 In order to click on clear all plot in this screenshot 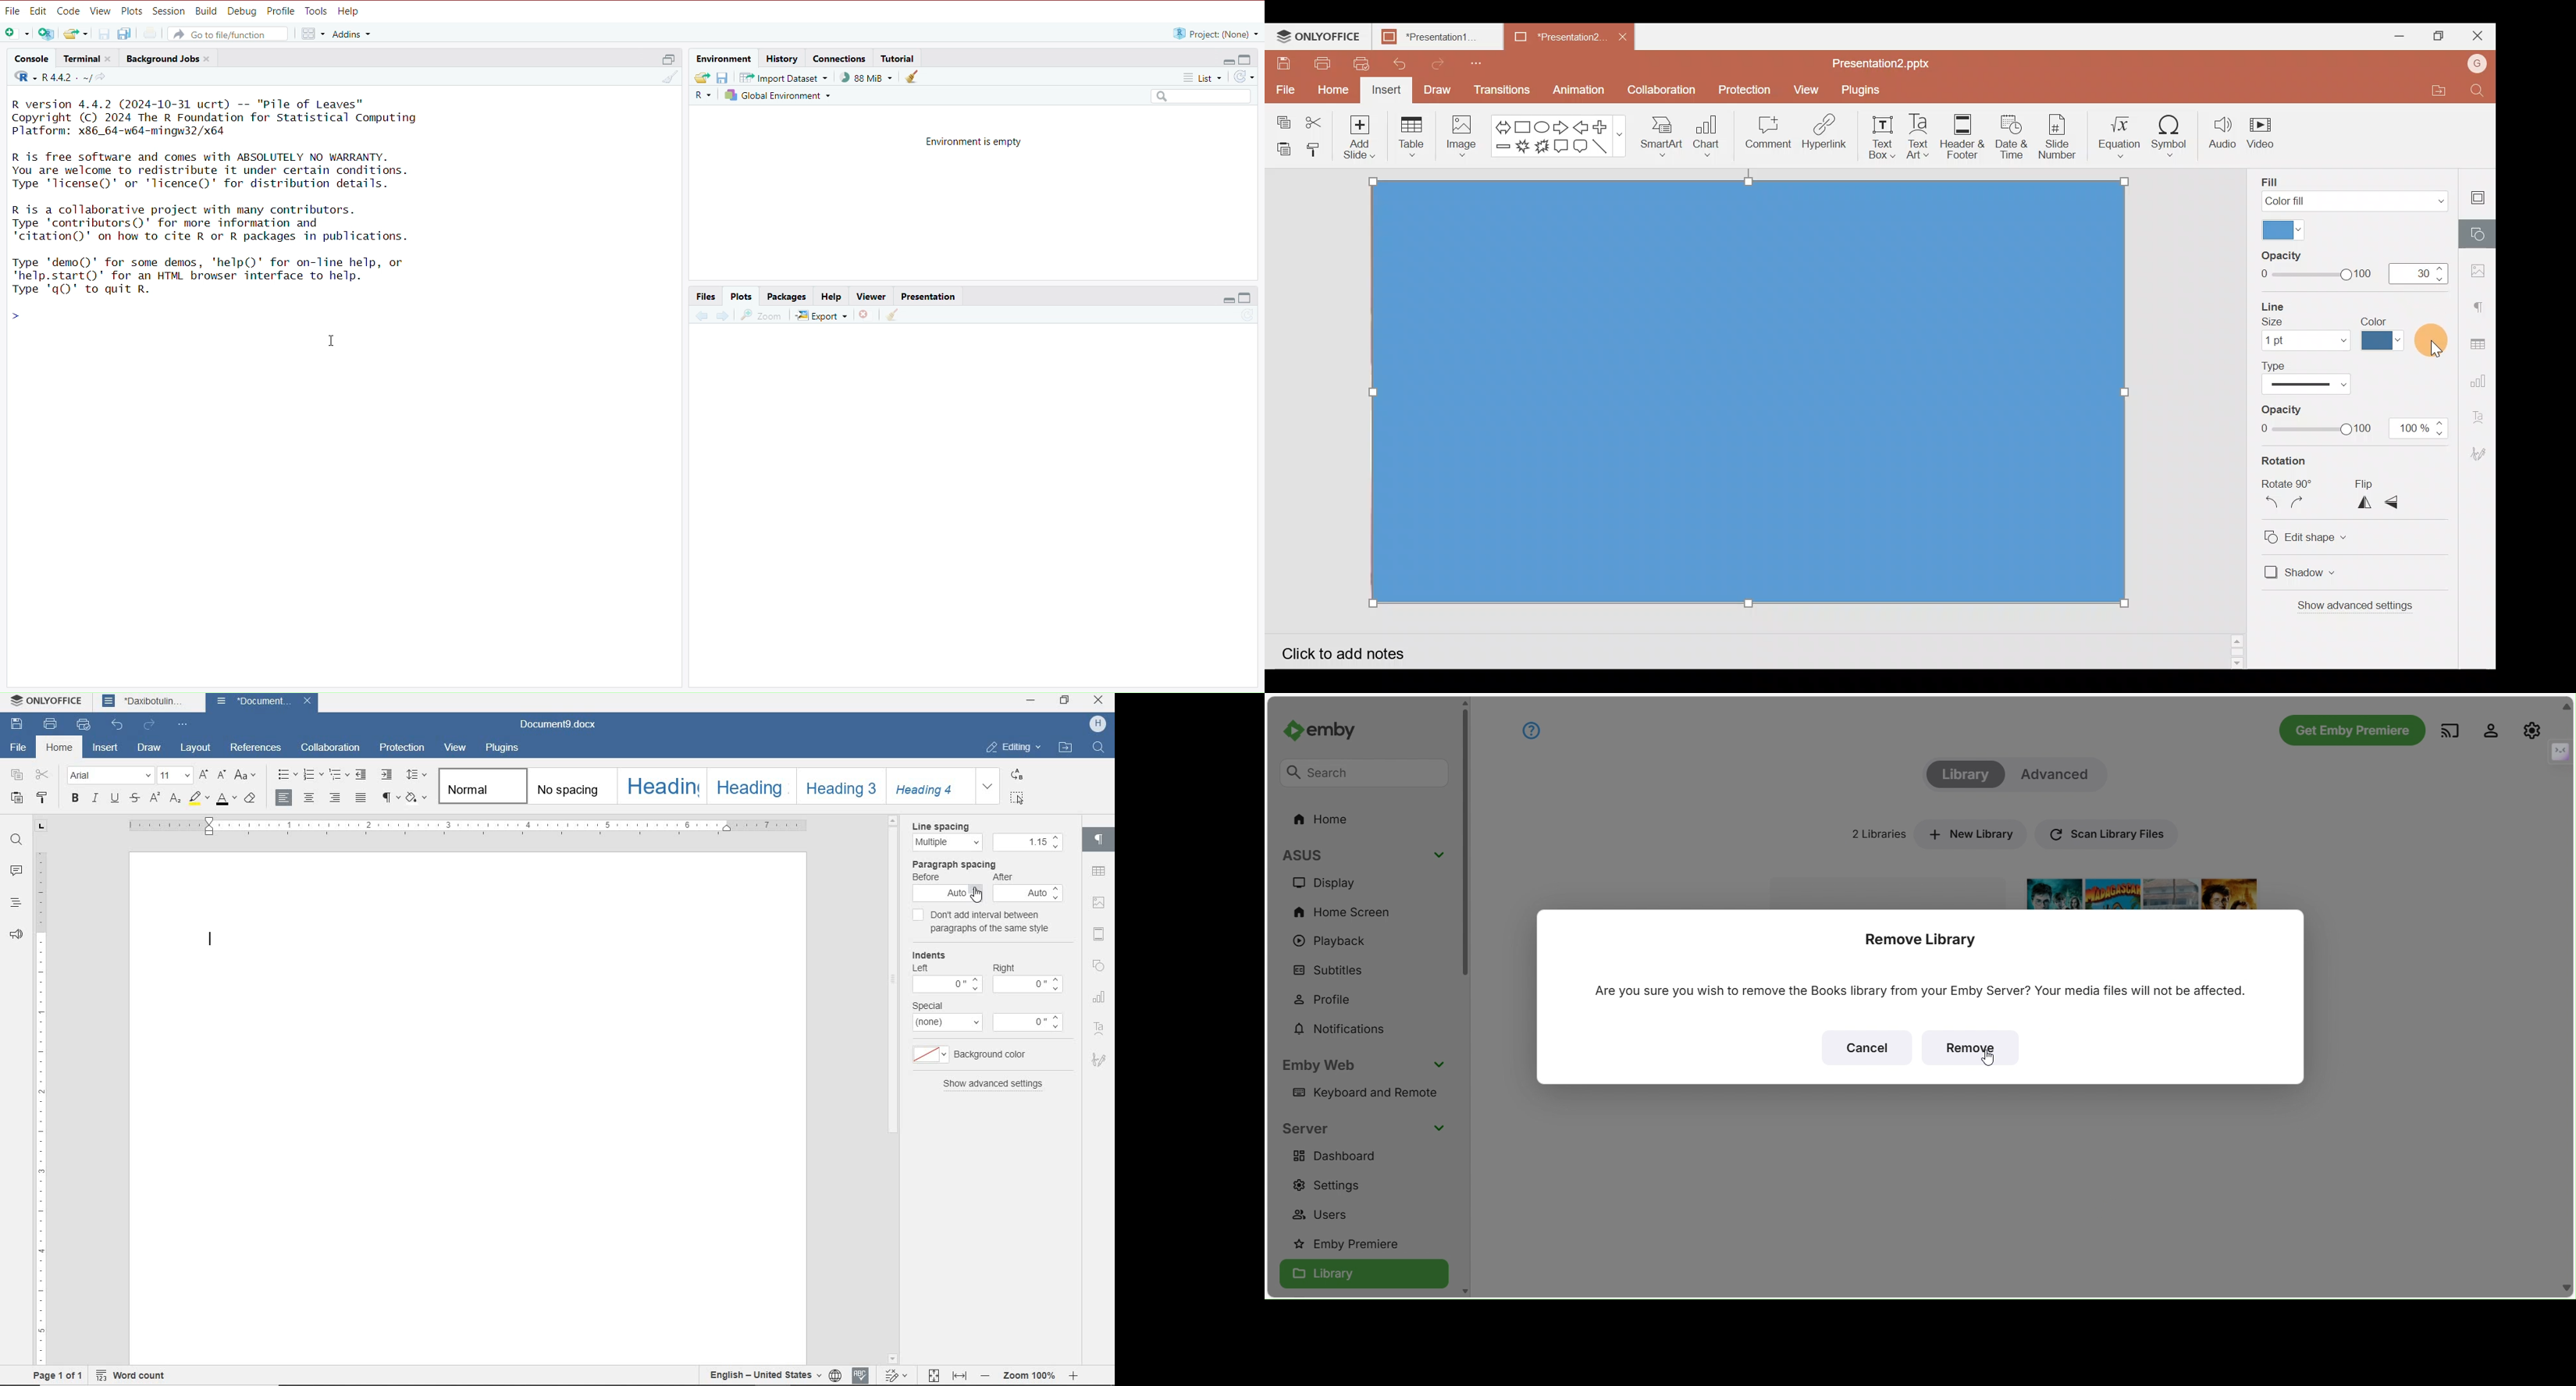, I will do `click(895, 316)`.